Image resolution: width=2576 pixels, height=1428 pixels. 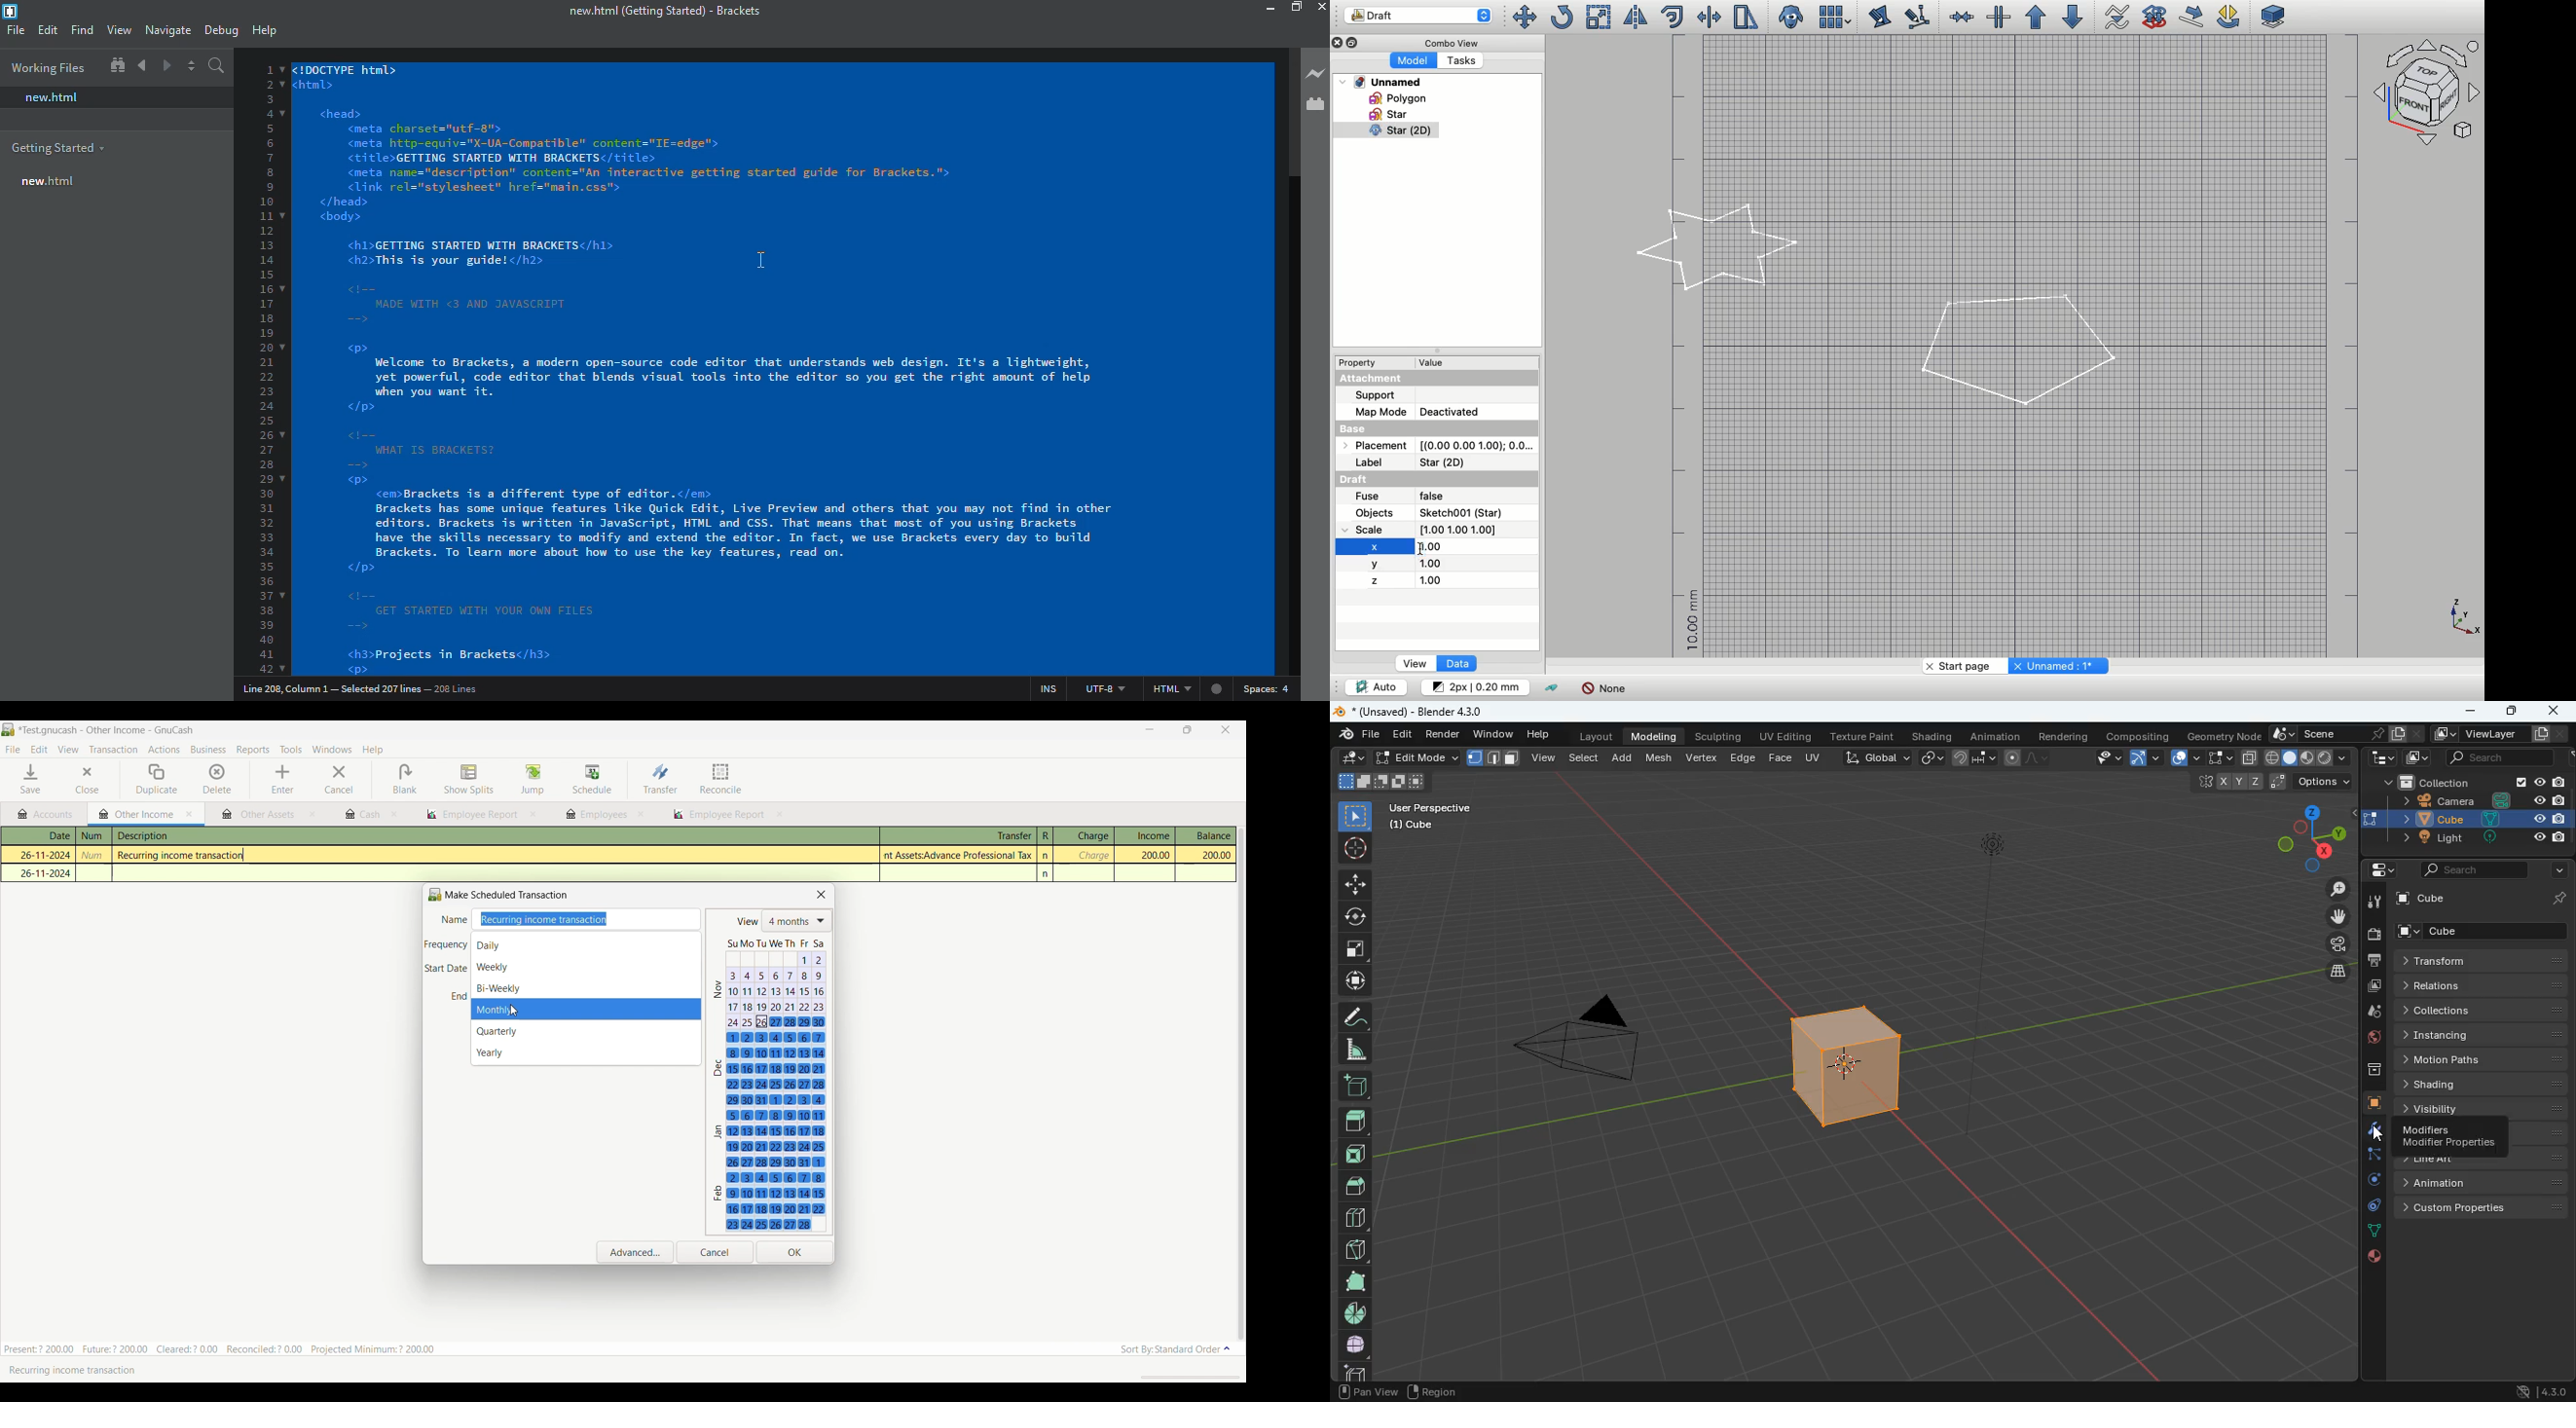 I want to click on Join, so click(x=1961, y=17).